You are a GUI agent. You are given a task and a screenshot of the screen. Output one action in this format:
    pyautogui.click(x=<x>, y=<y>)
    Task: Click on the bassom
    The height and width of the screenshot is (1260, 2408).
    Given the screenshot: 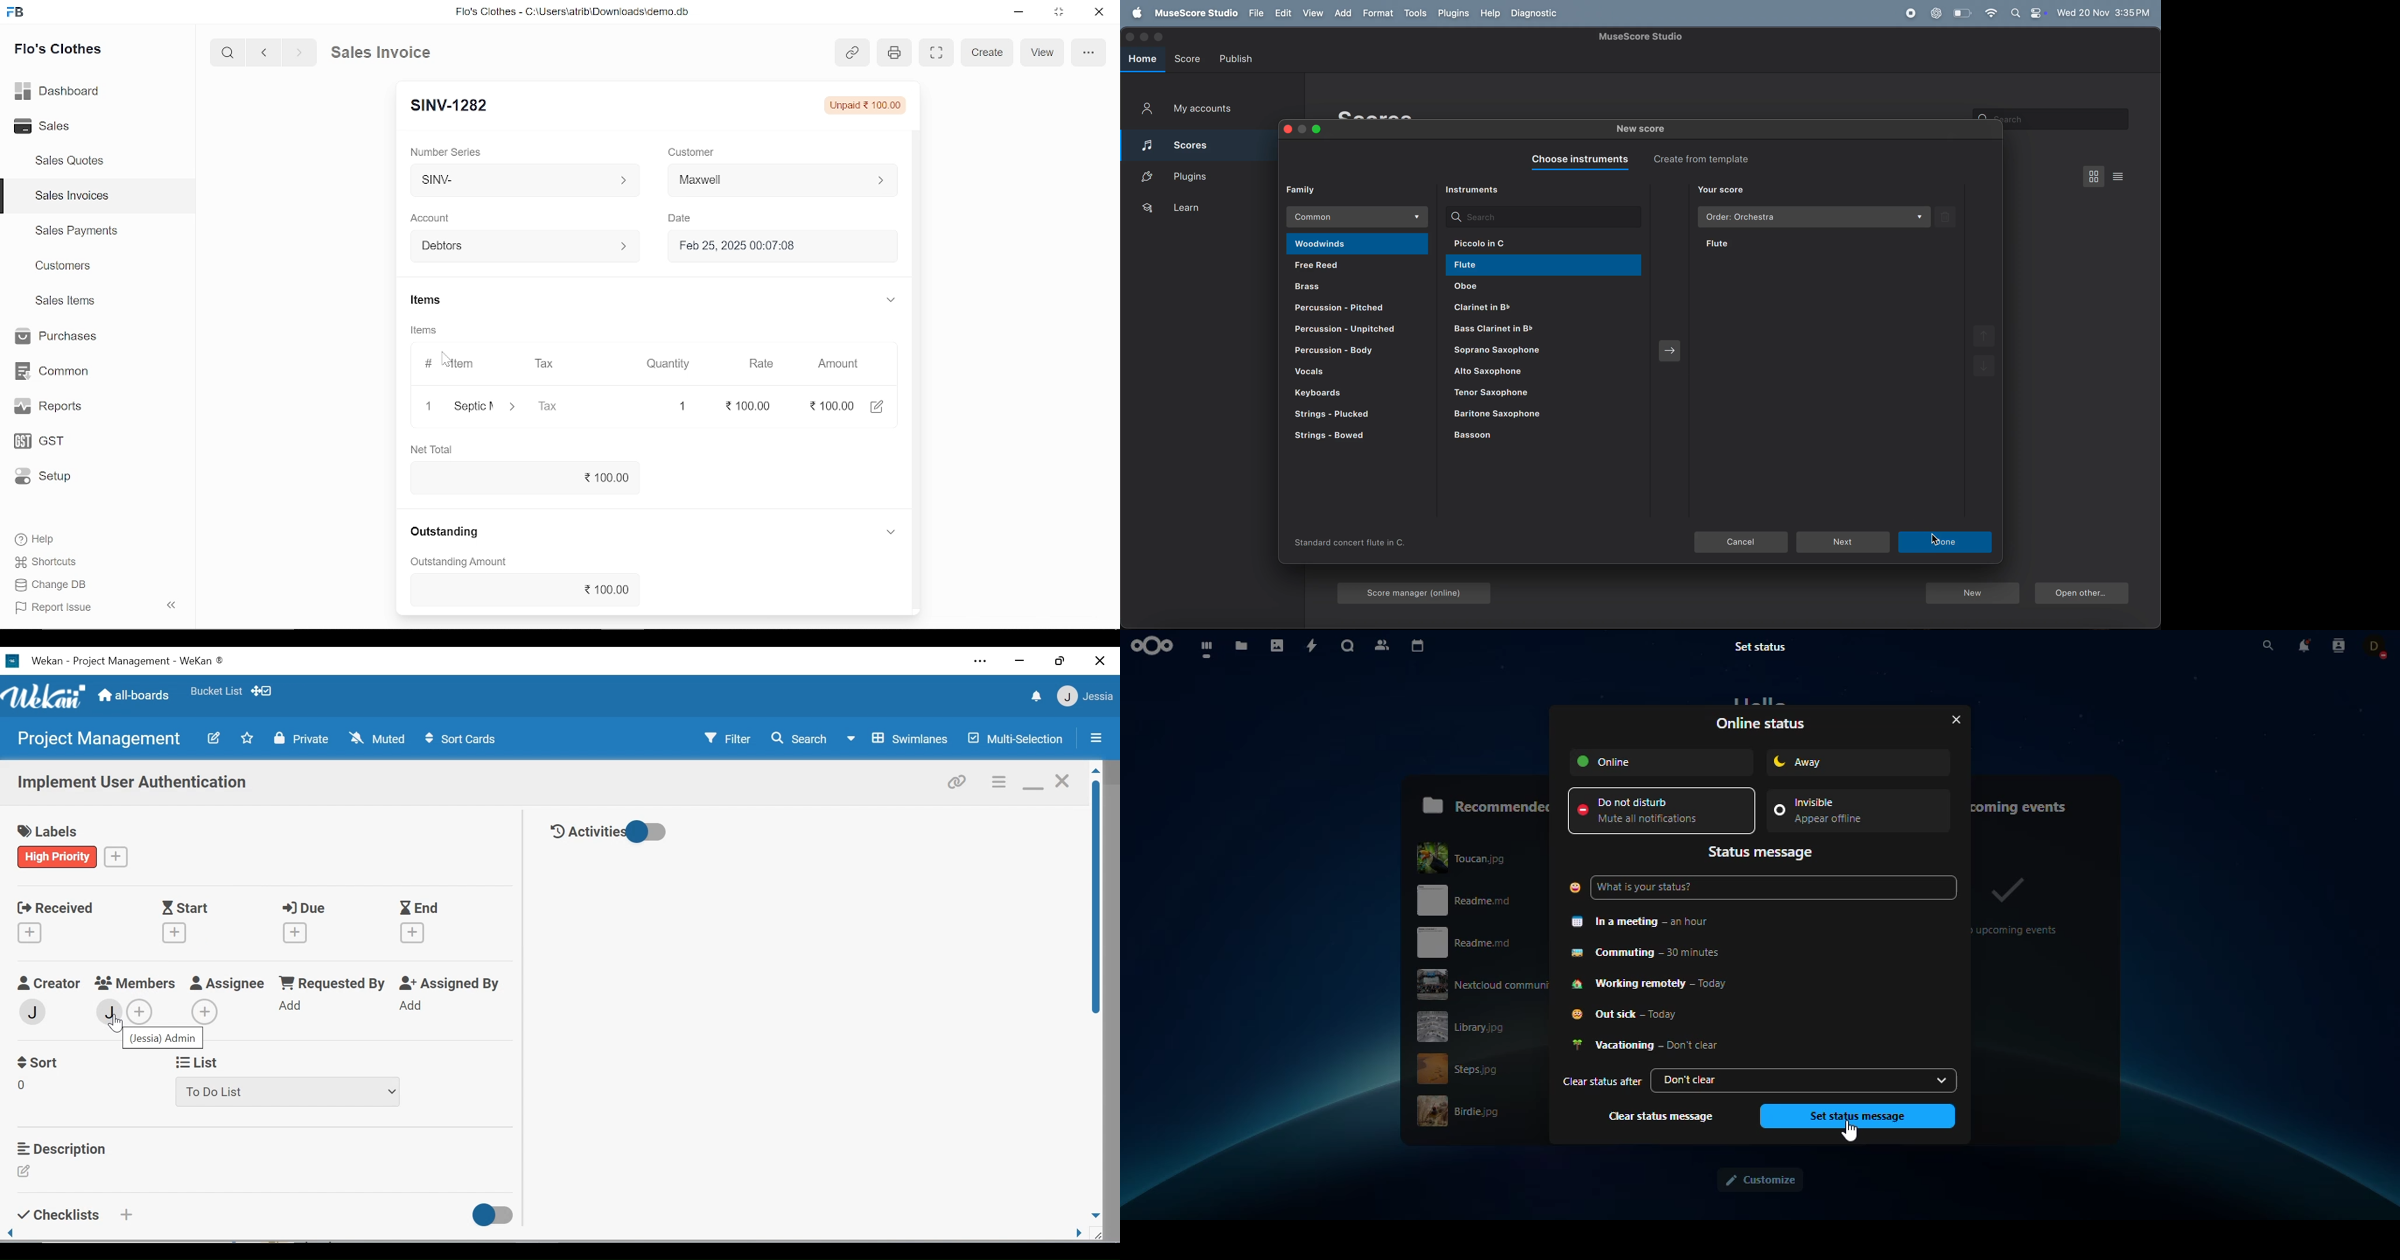 What is the action you would take?
    pyautogui.click(x=1515, y=437)
    